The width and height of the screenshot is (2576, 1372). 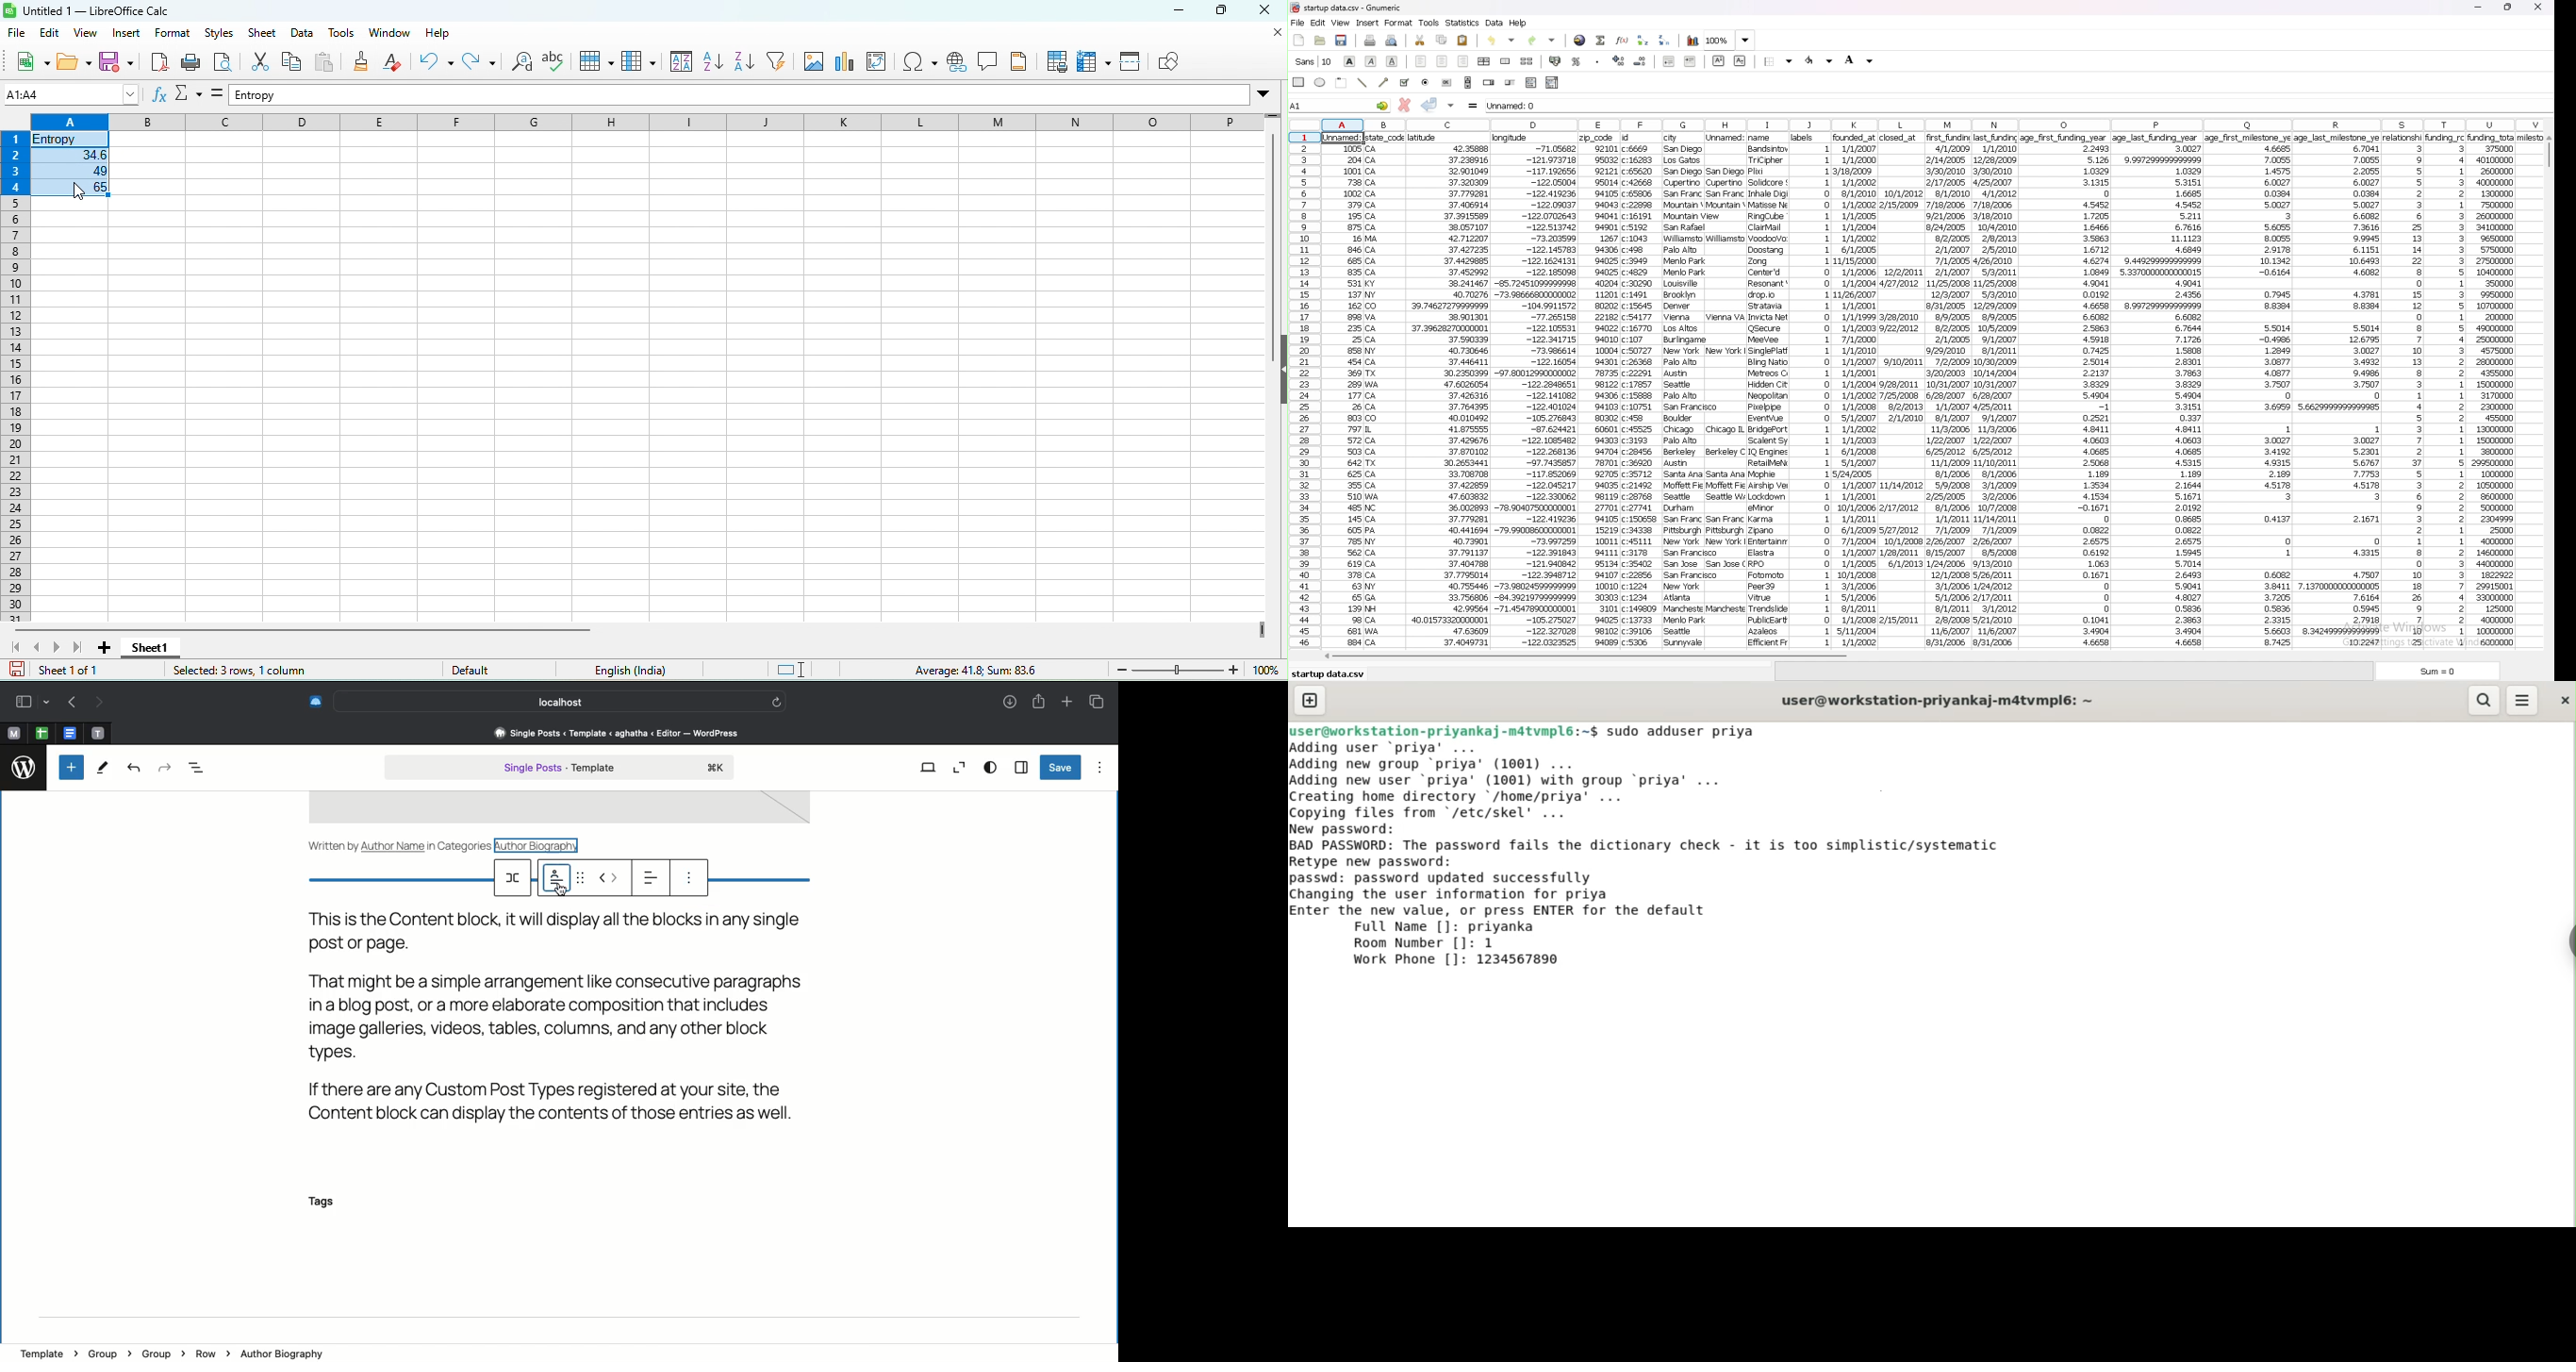 I want to click on Zoom out, so click(x=960, y=767).